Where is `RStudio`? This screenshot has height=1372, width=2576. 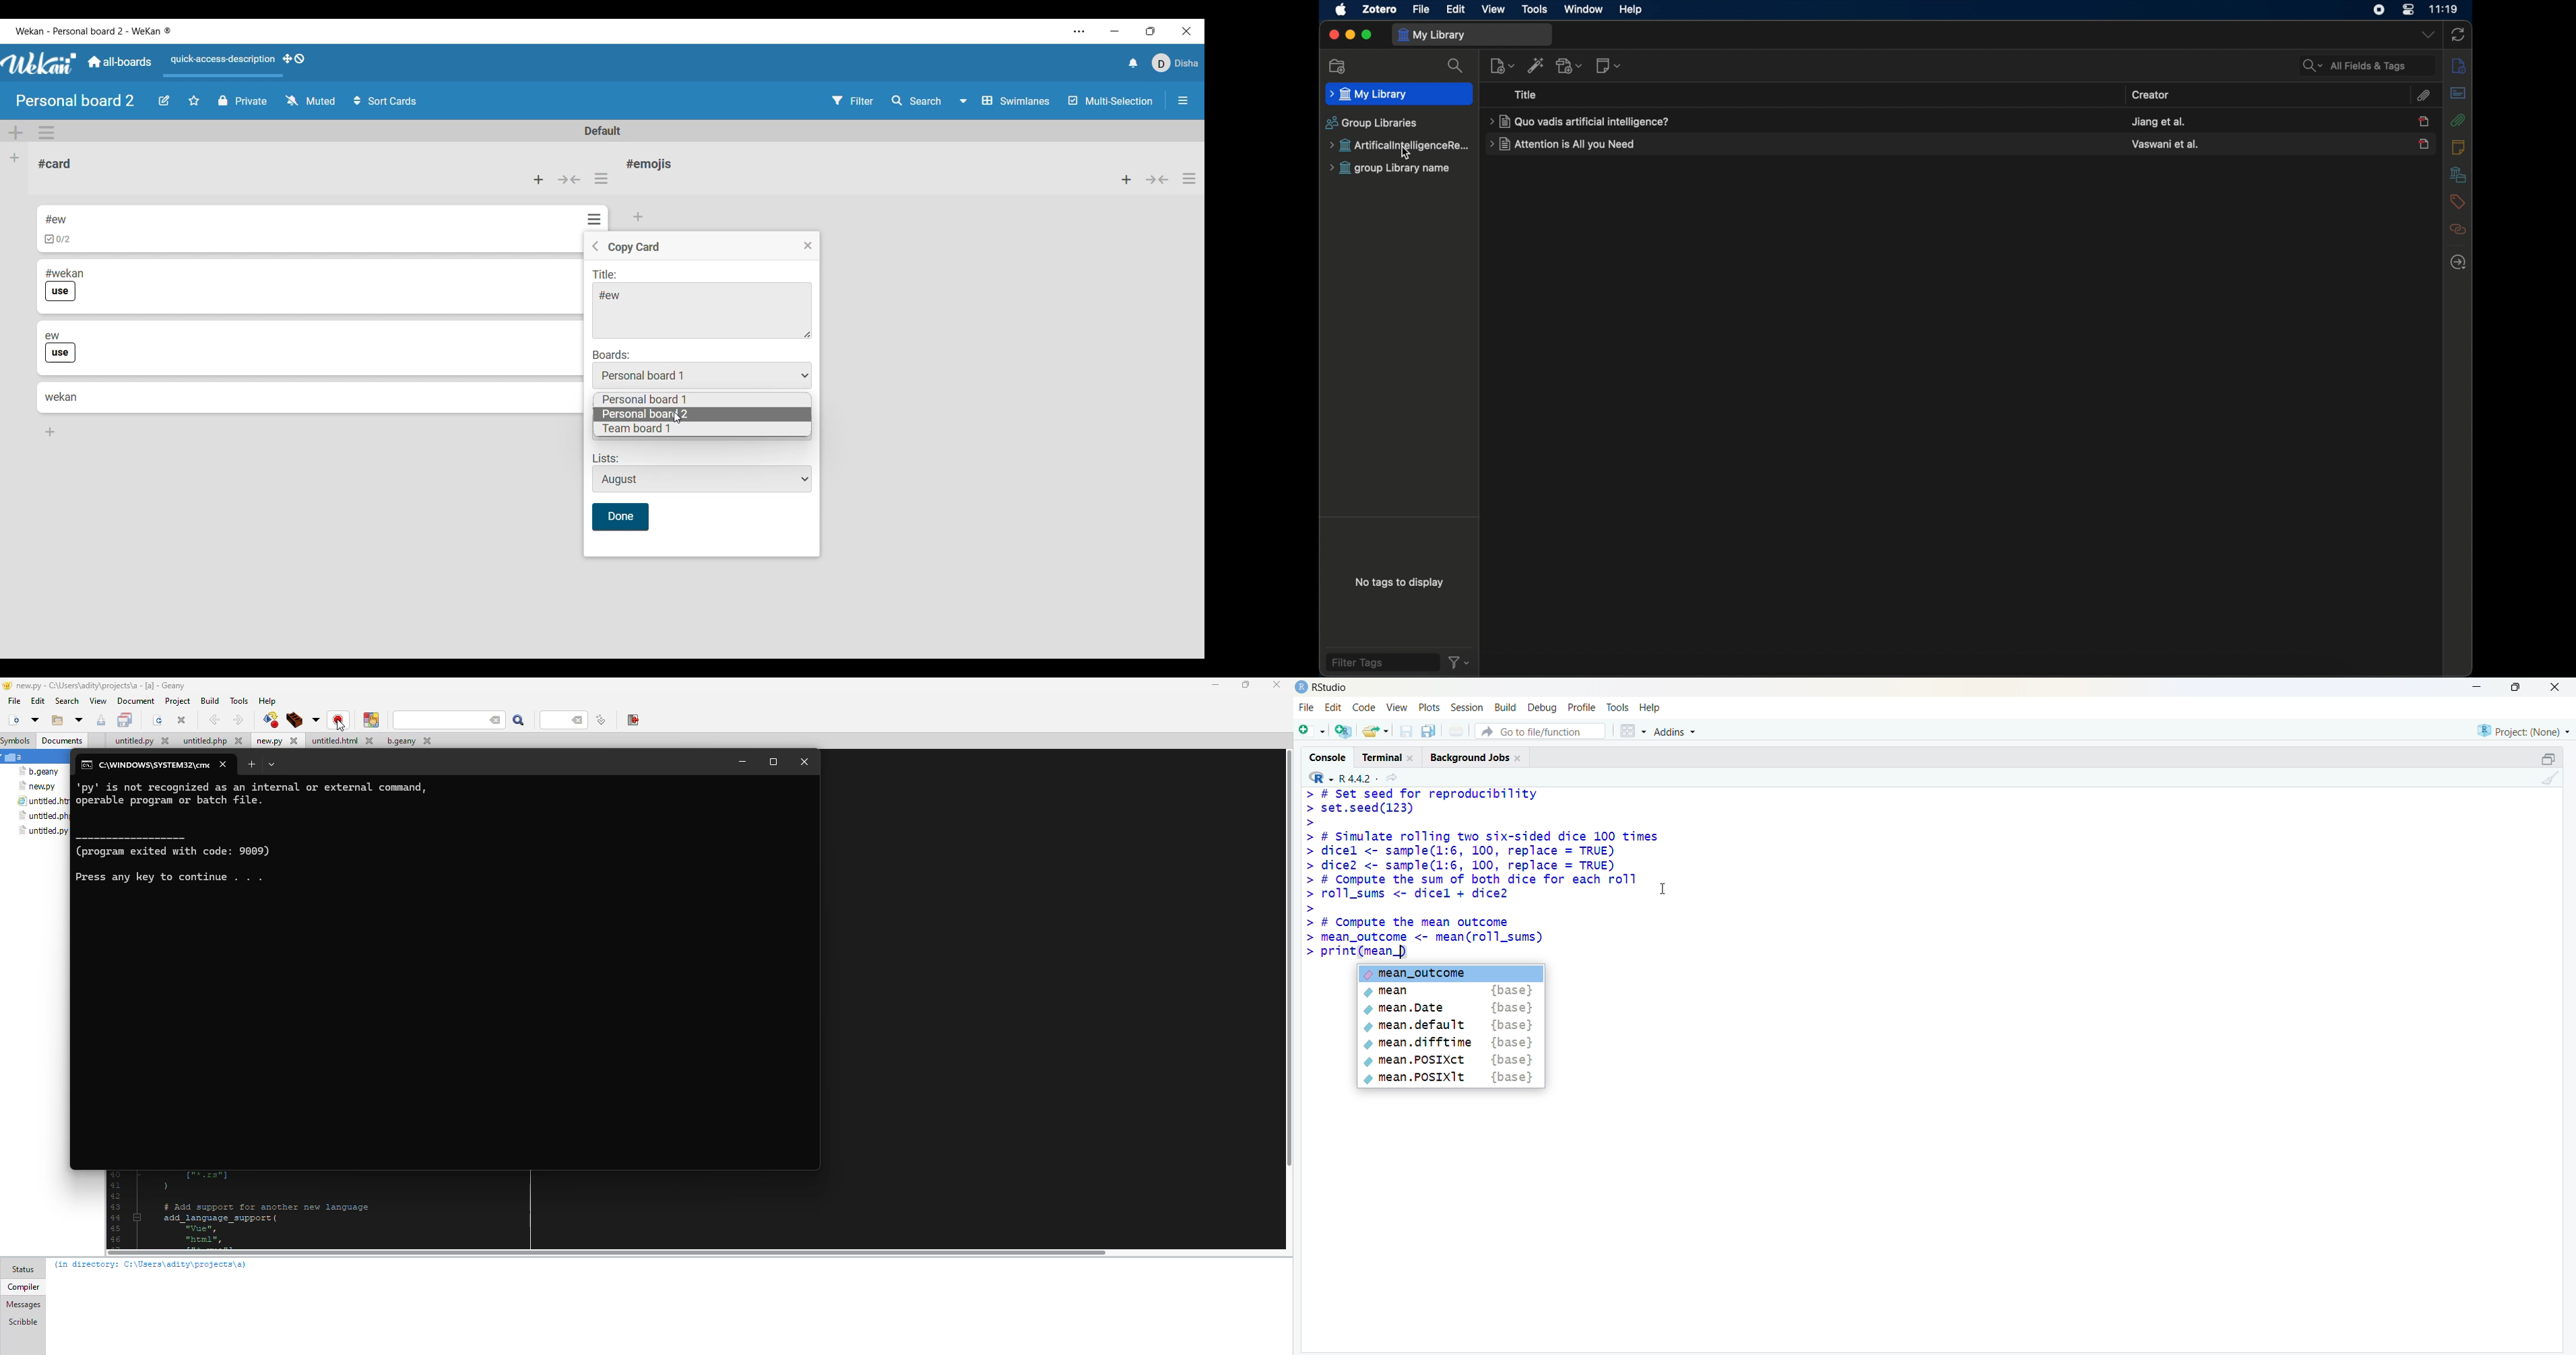
RStudio is located at coordinates (1333, 688).